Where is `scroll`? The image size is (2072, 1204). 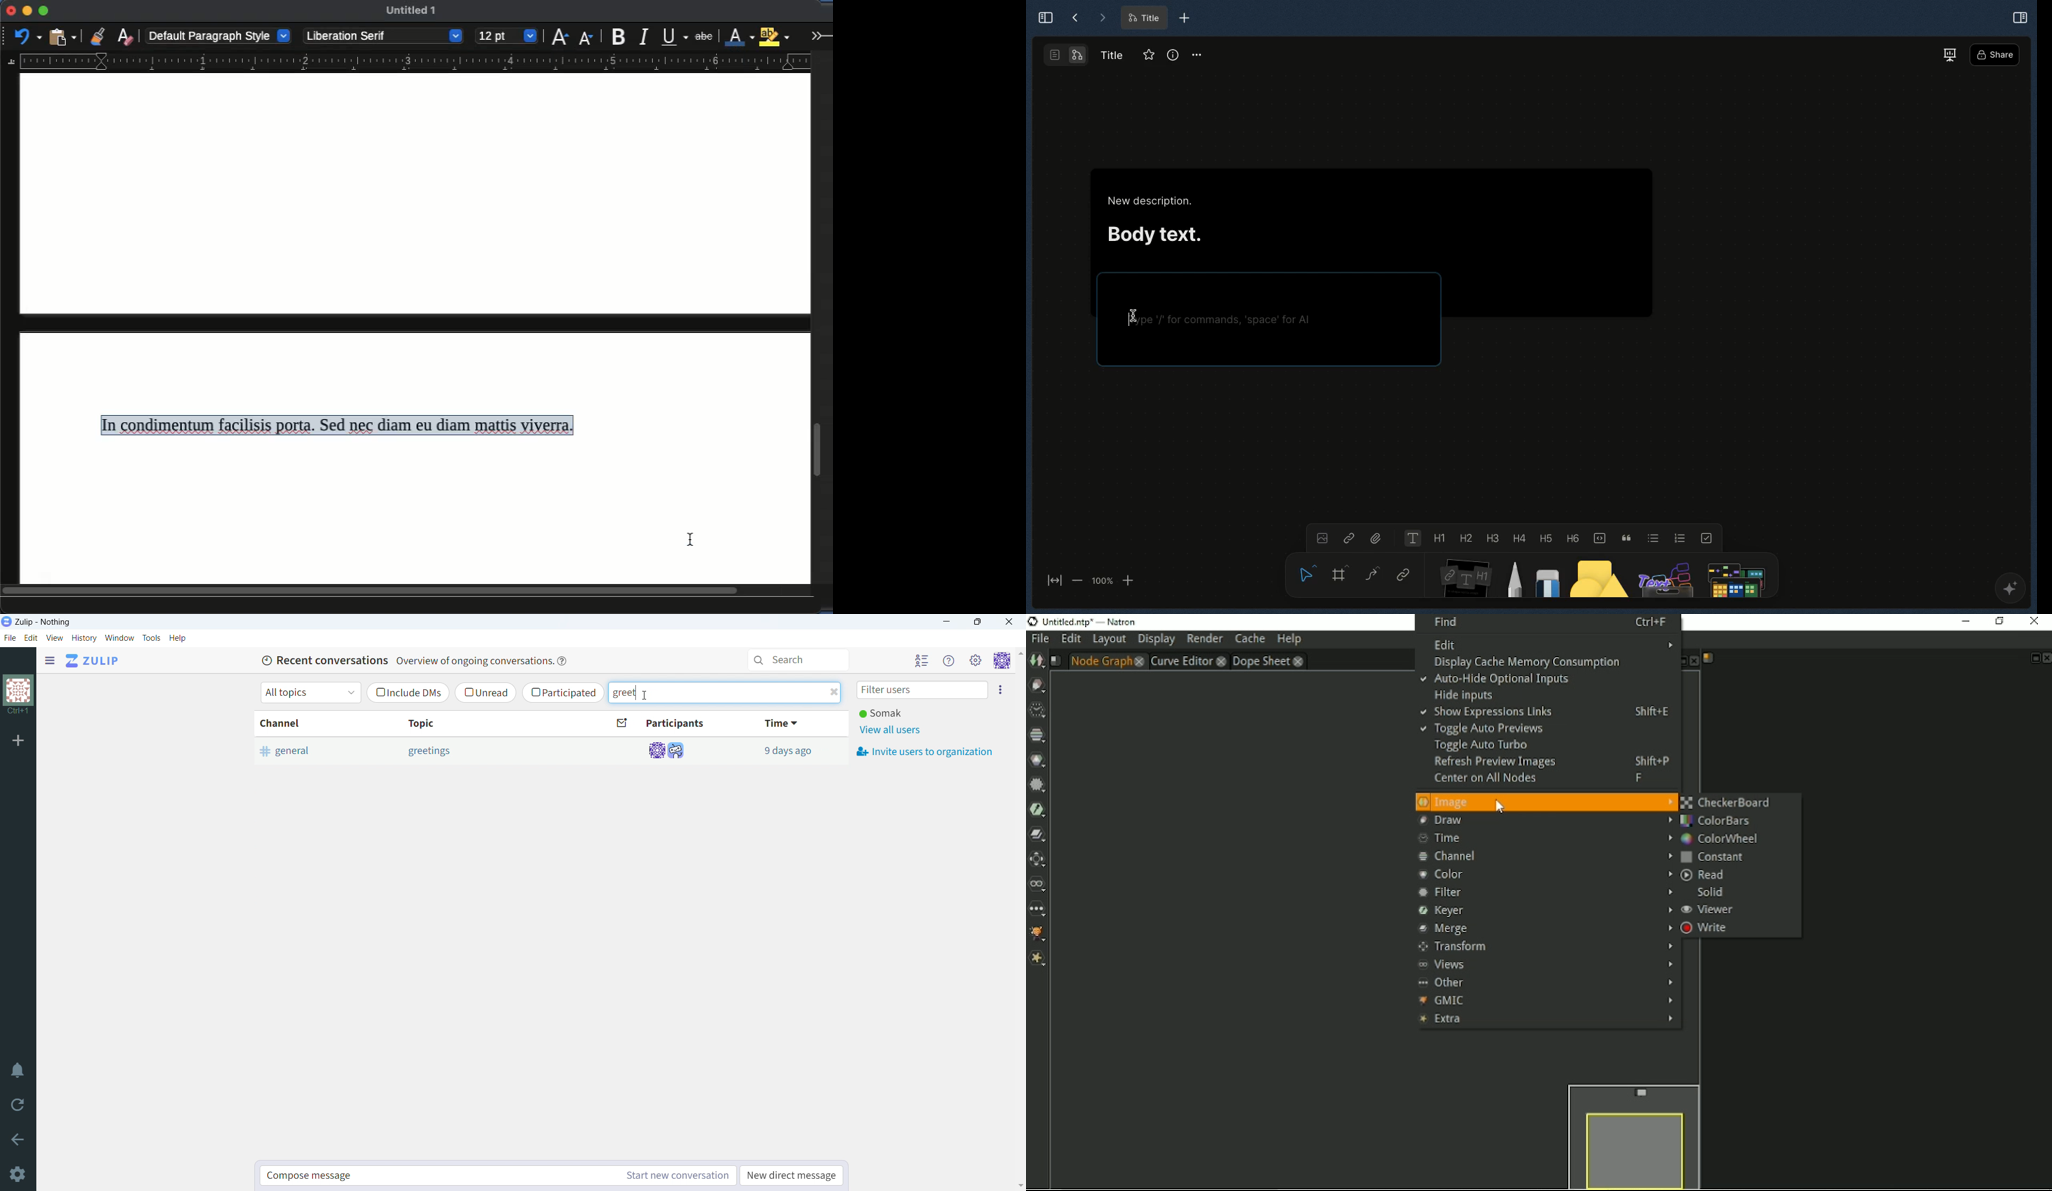
scroll is located at coordinates (822, 316).